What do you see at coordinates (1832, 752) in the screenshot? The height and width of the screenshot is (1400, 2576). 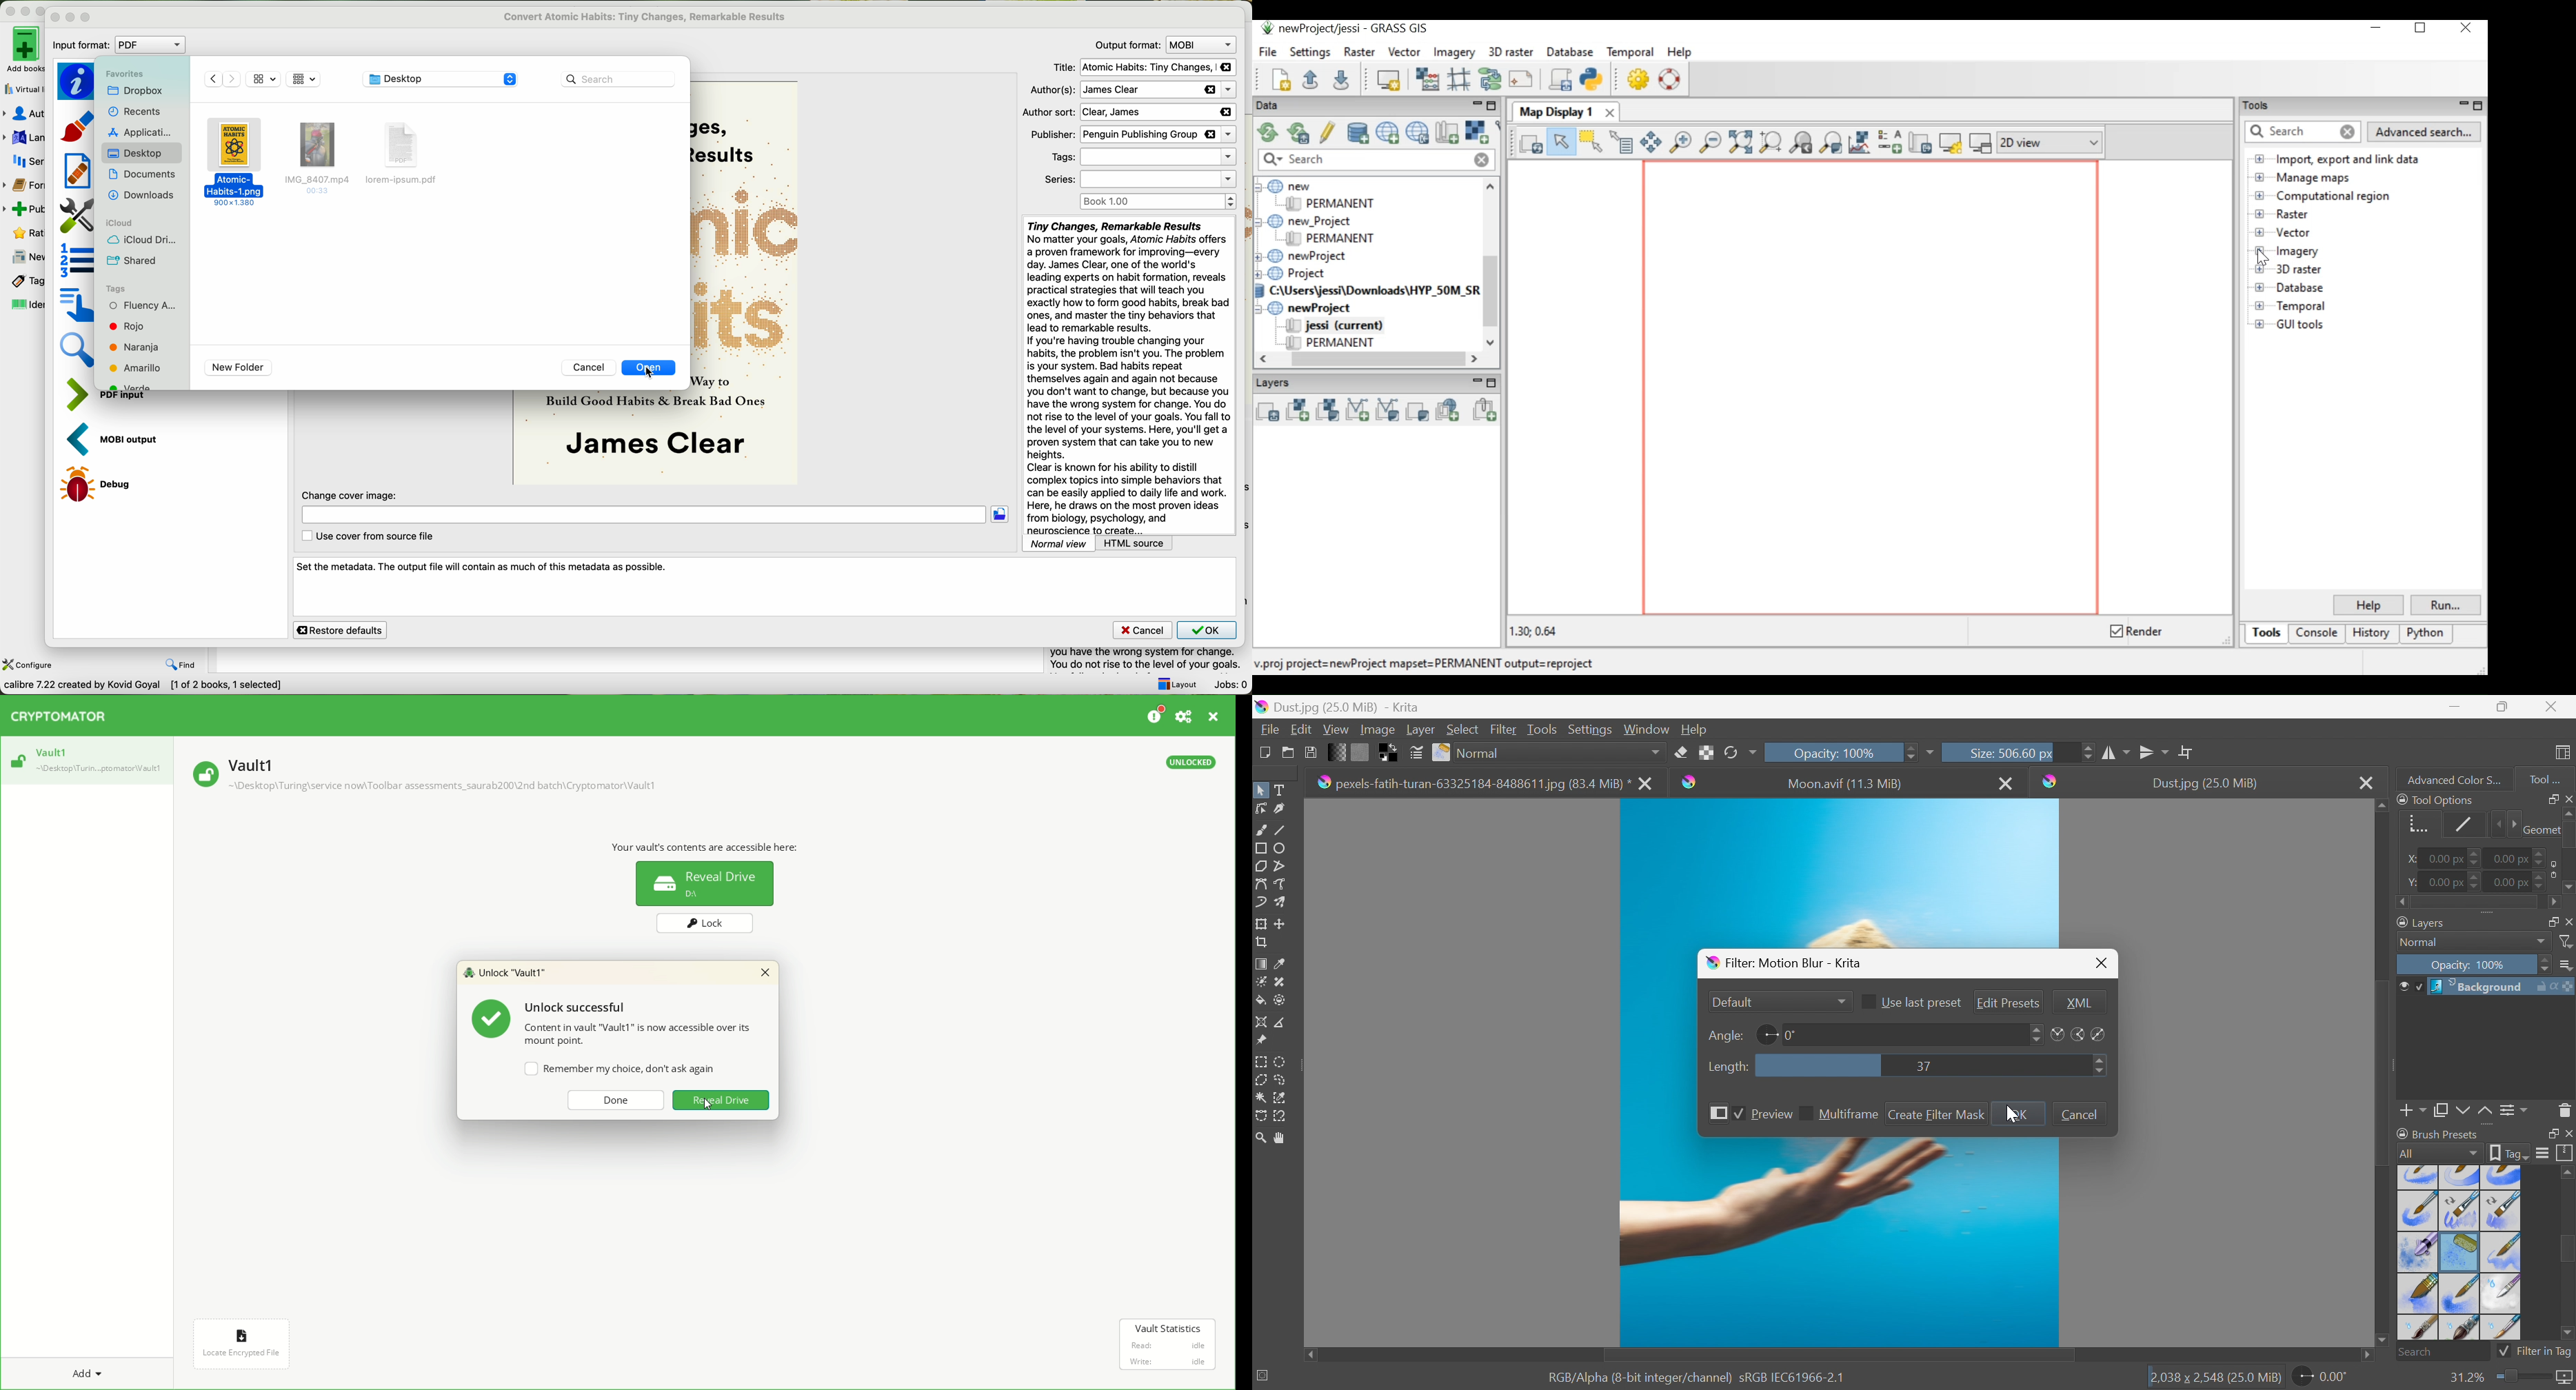 I see `Opacity: 100%` at bounding box center [1832, 752].